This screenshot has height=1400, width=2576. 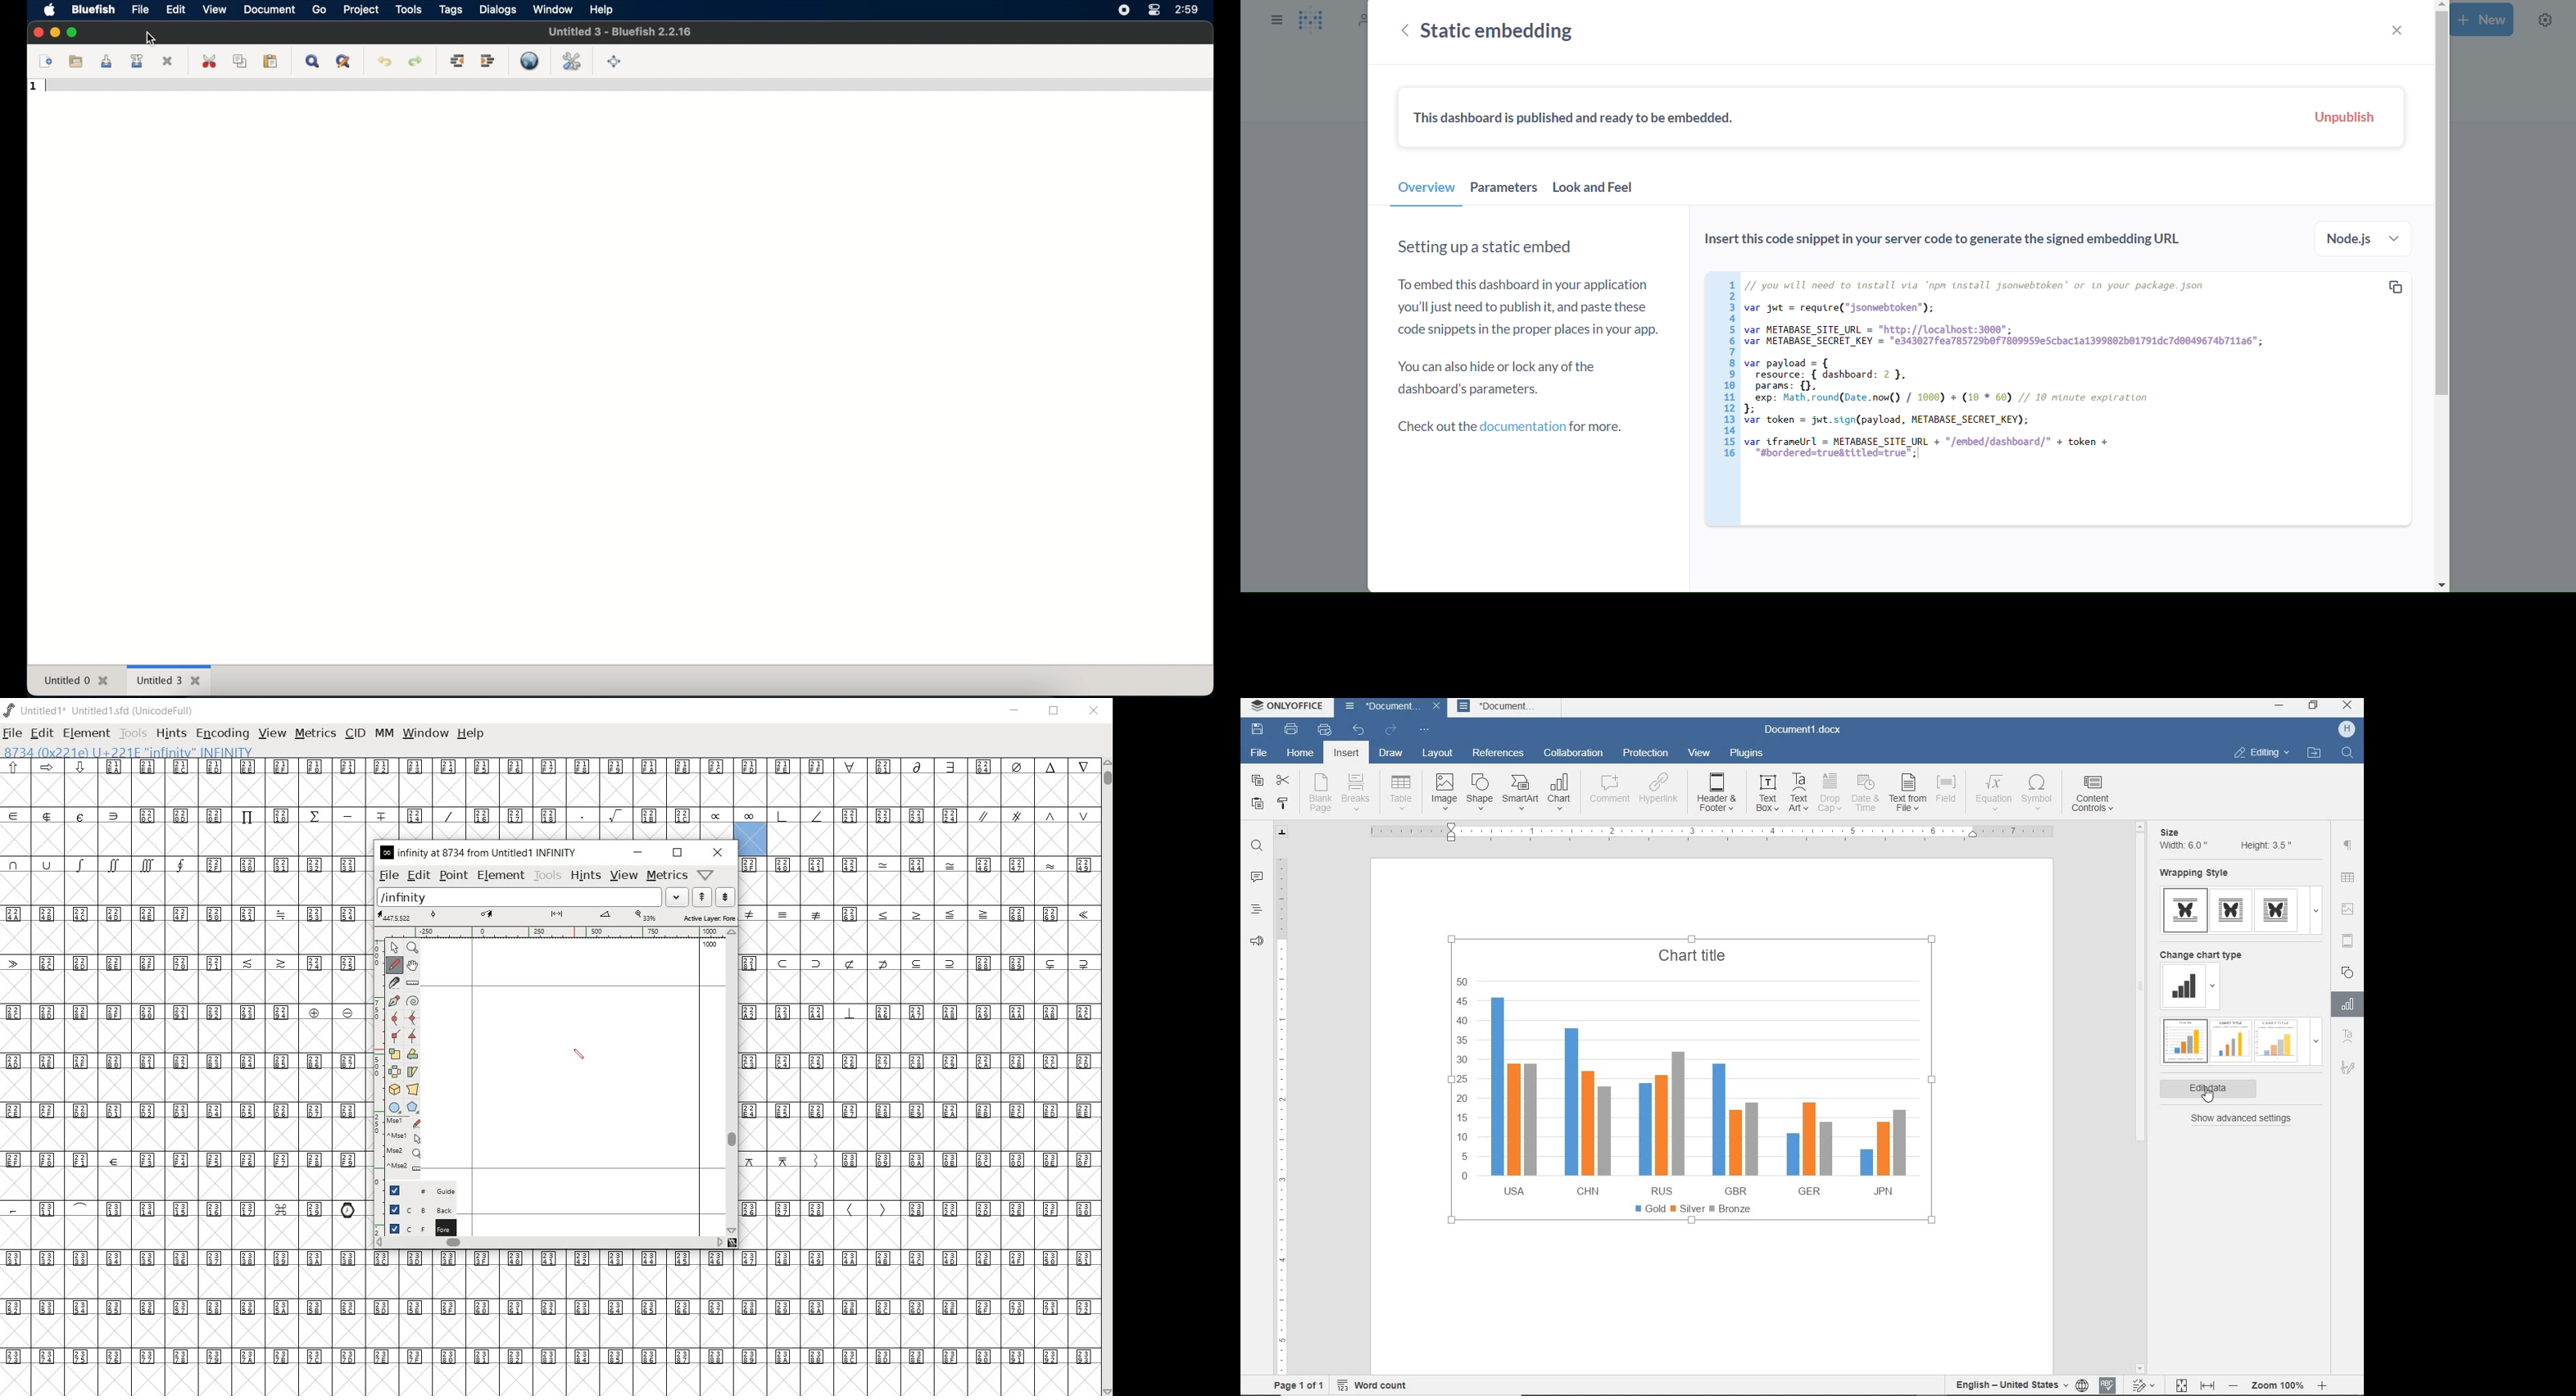 I want to click on type 3, so click(x=2280, y=910).